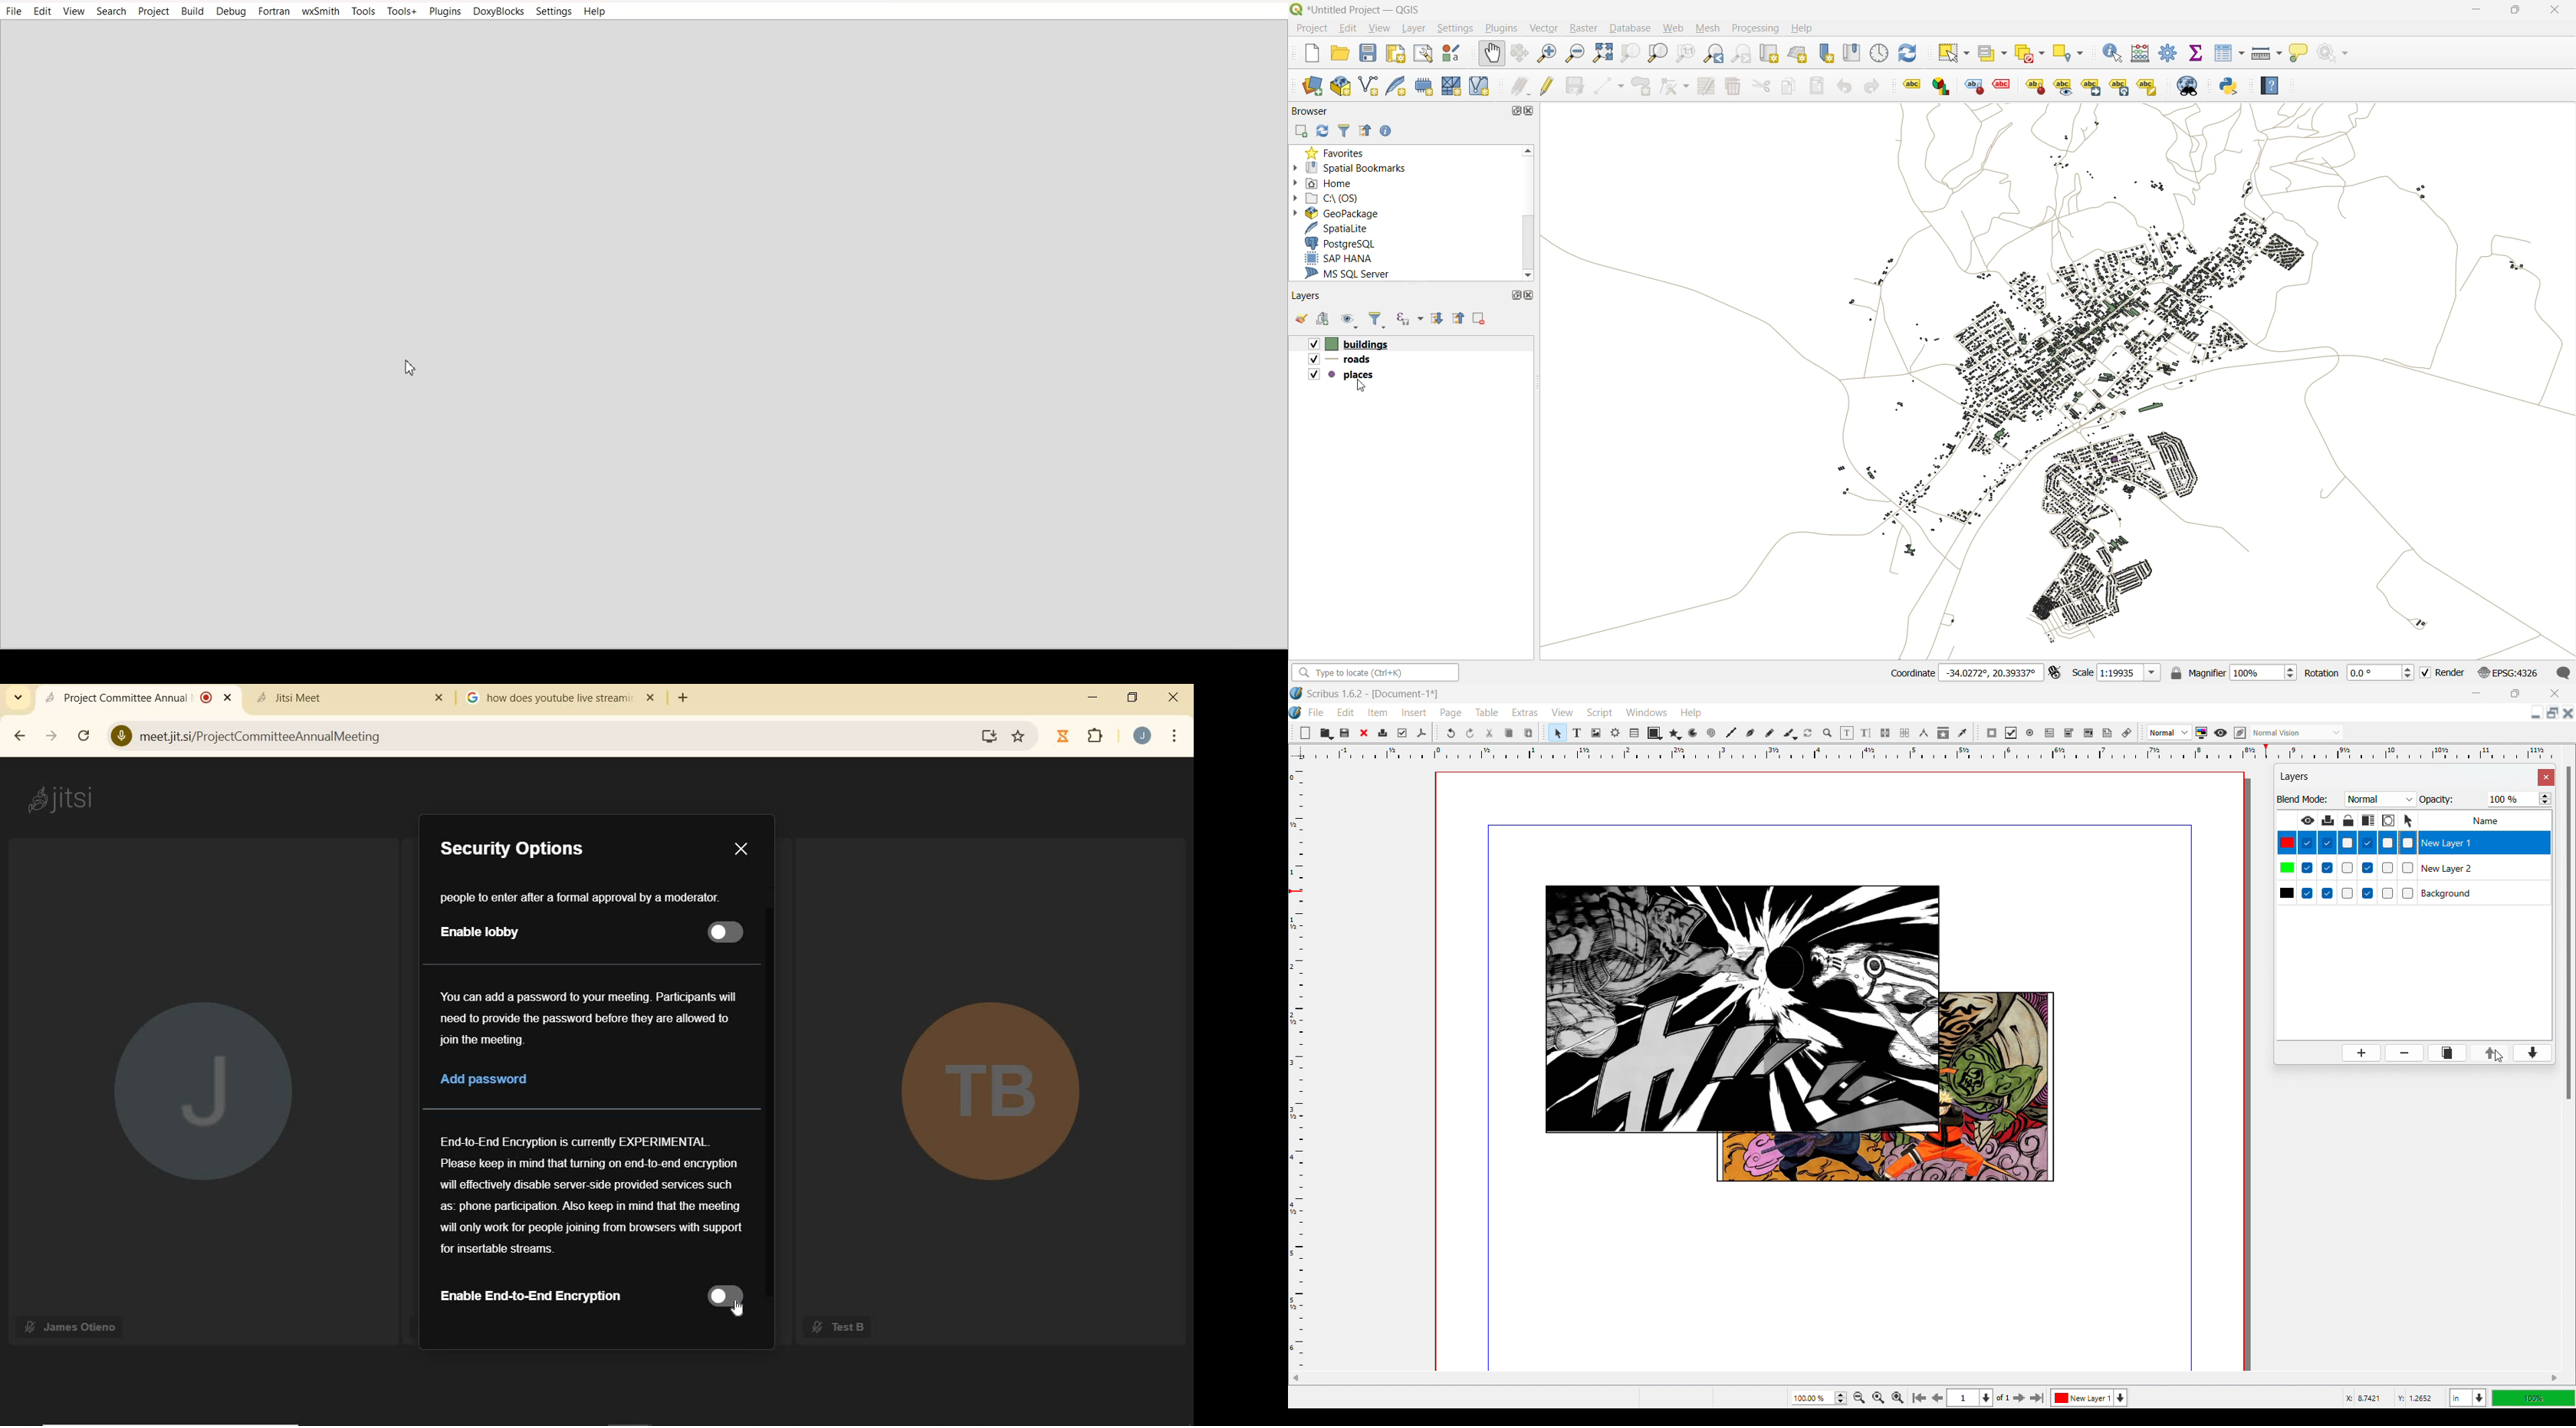 The image size is (2576, 1428). What do you see at coordinates (1645, 712) in the screenshot?
I see `windows` at bounding box center [1645, 712].